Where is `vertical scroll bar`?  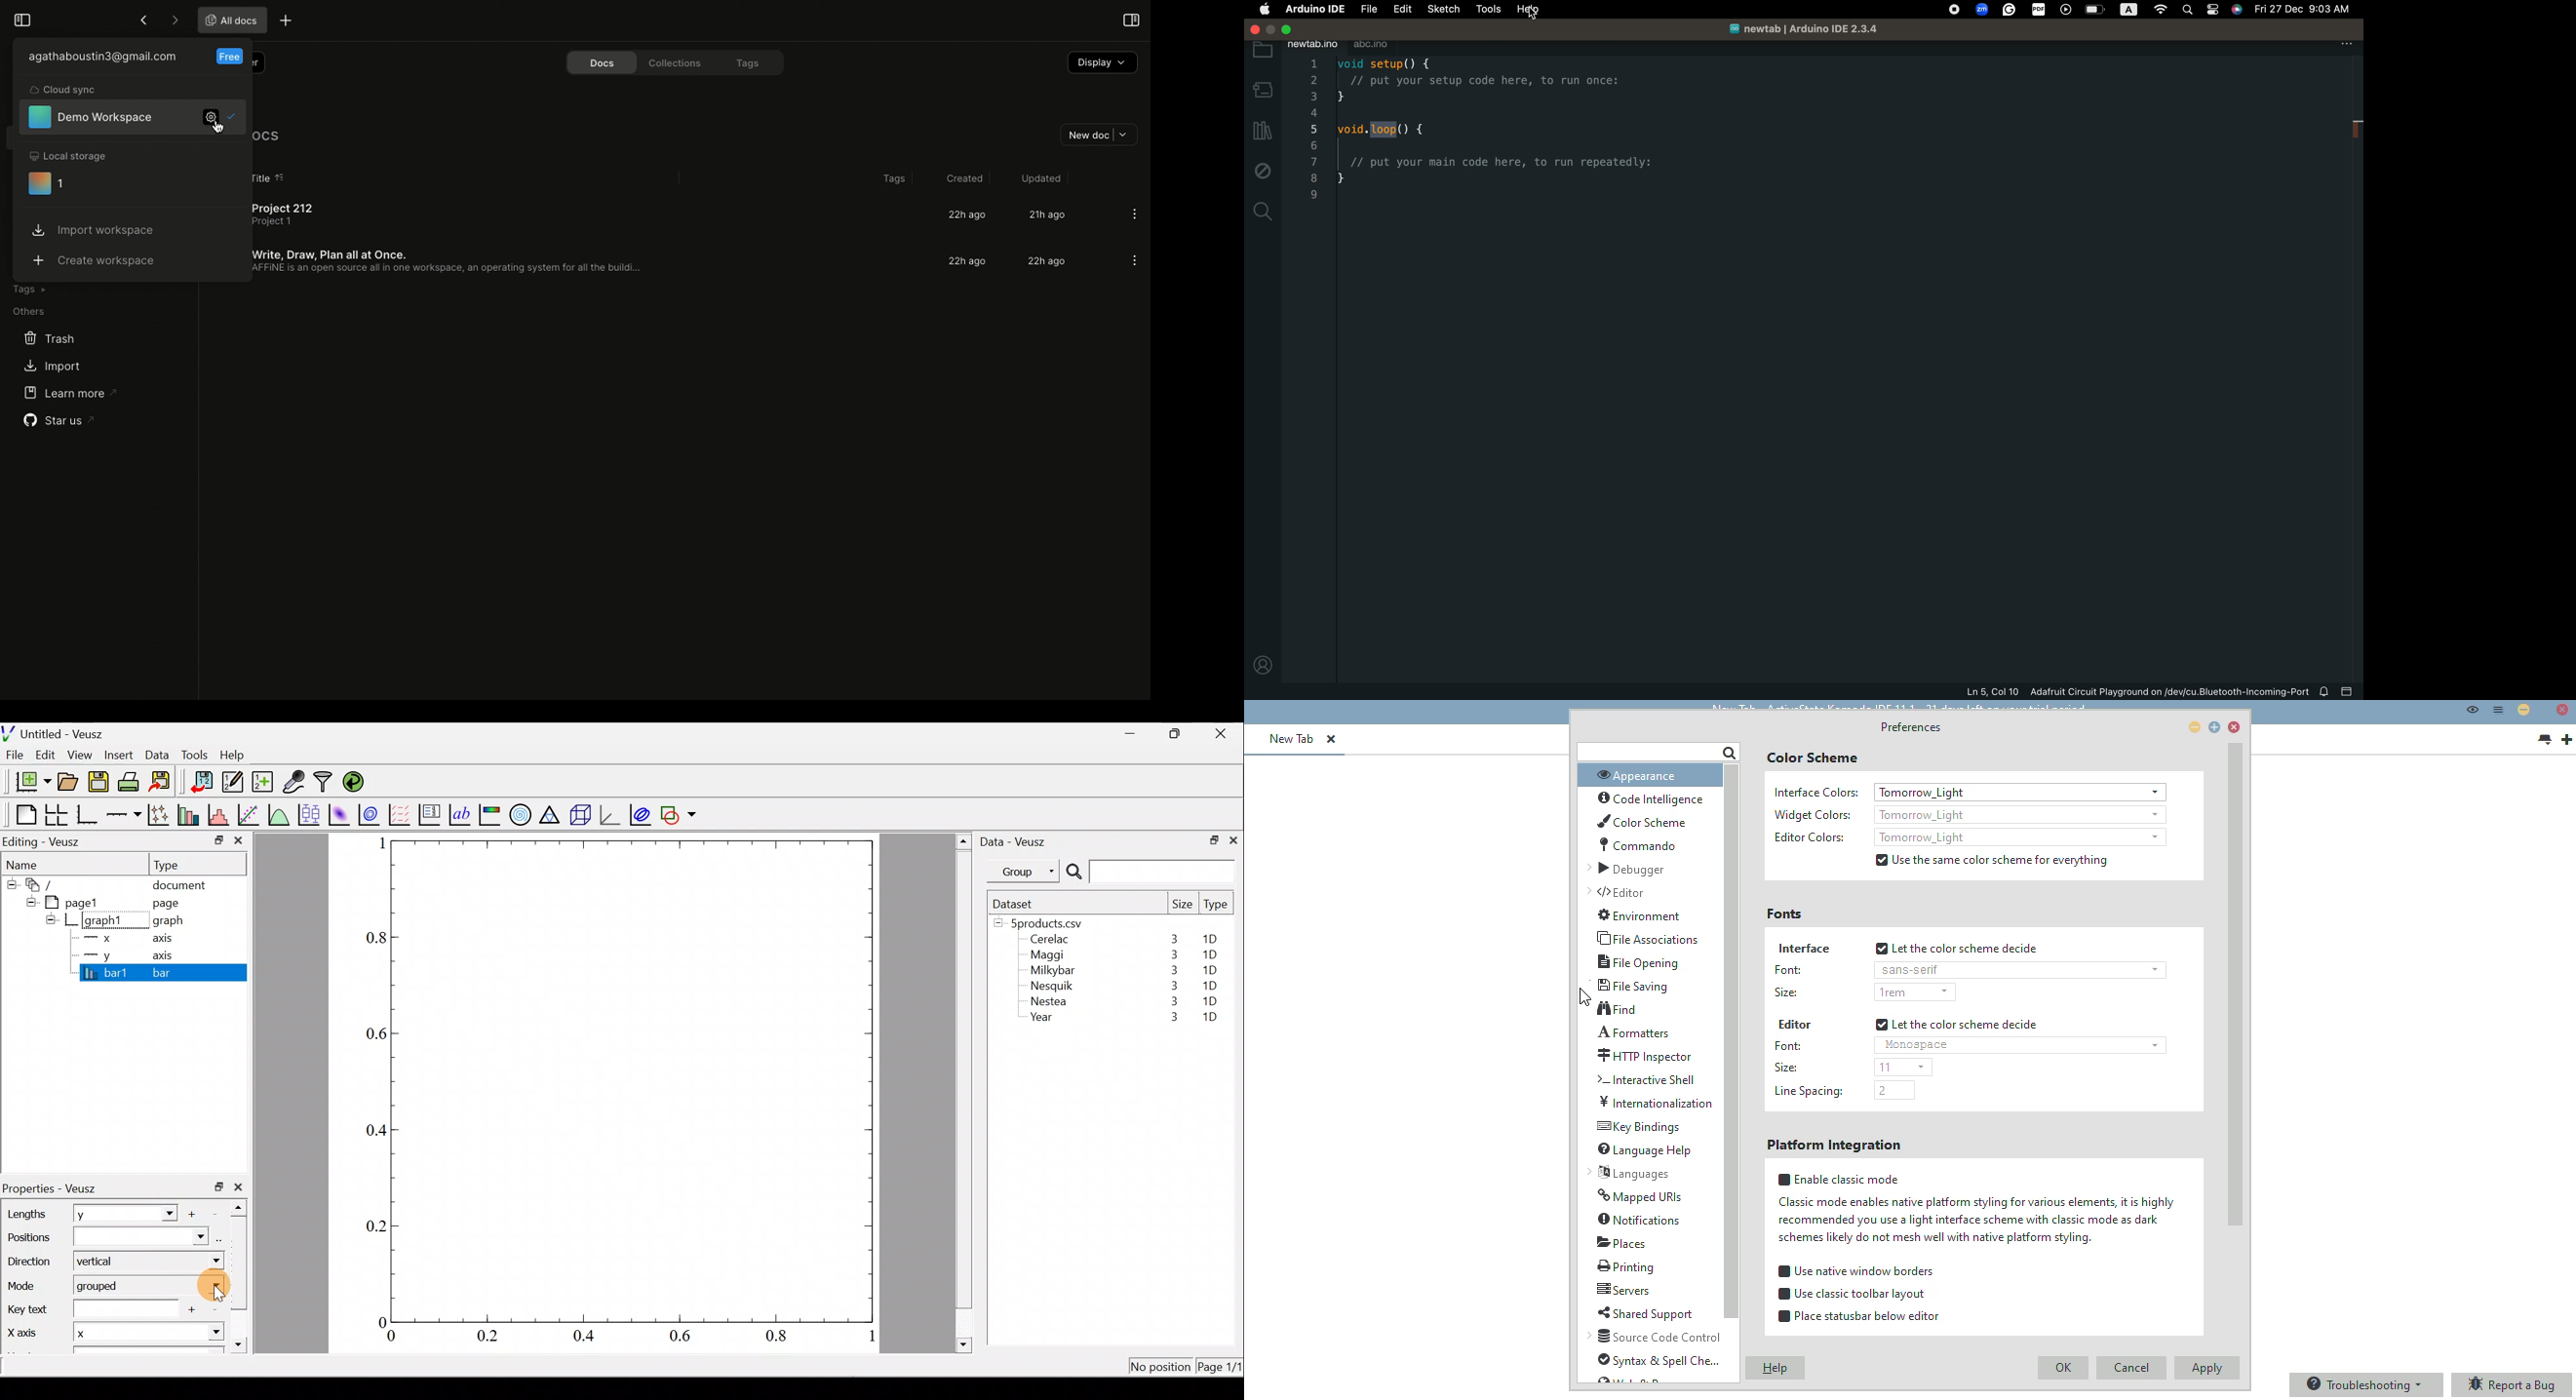 vertical scroll bar is located at coordinates (2233, 986).